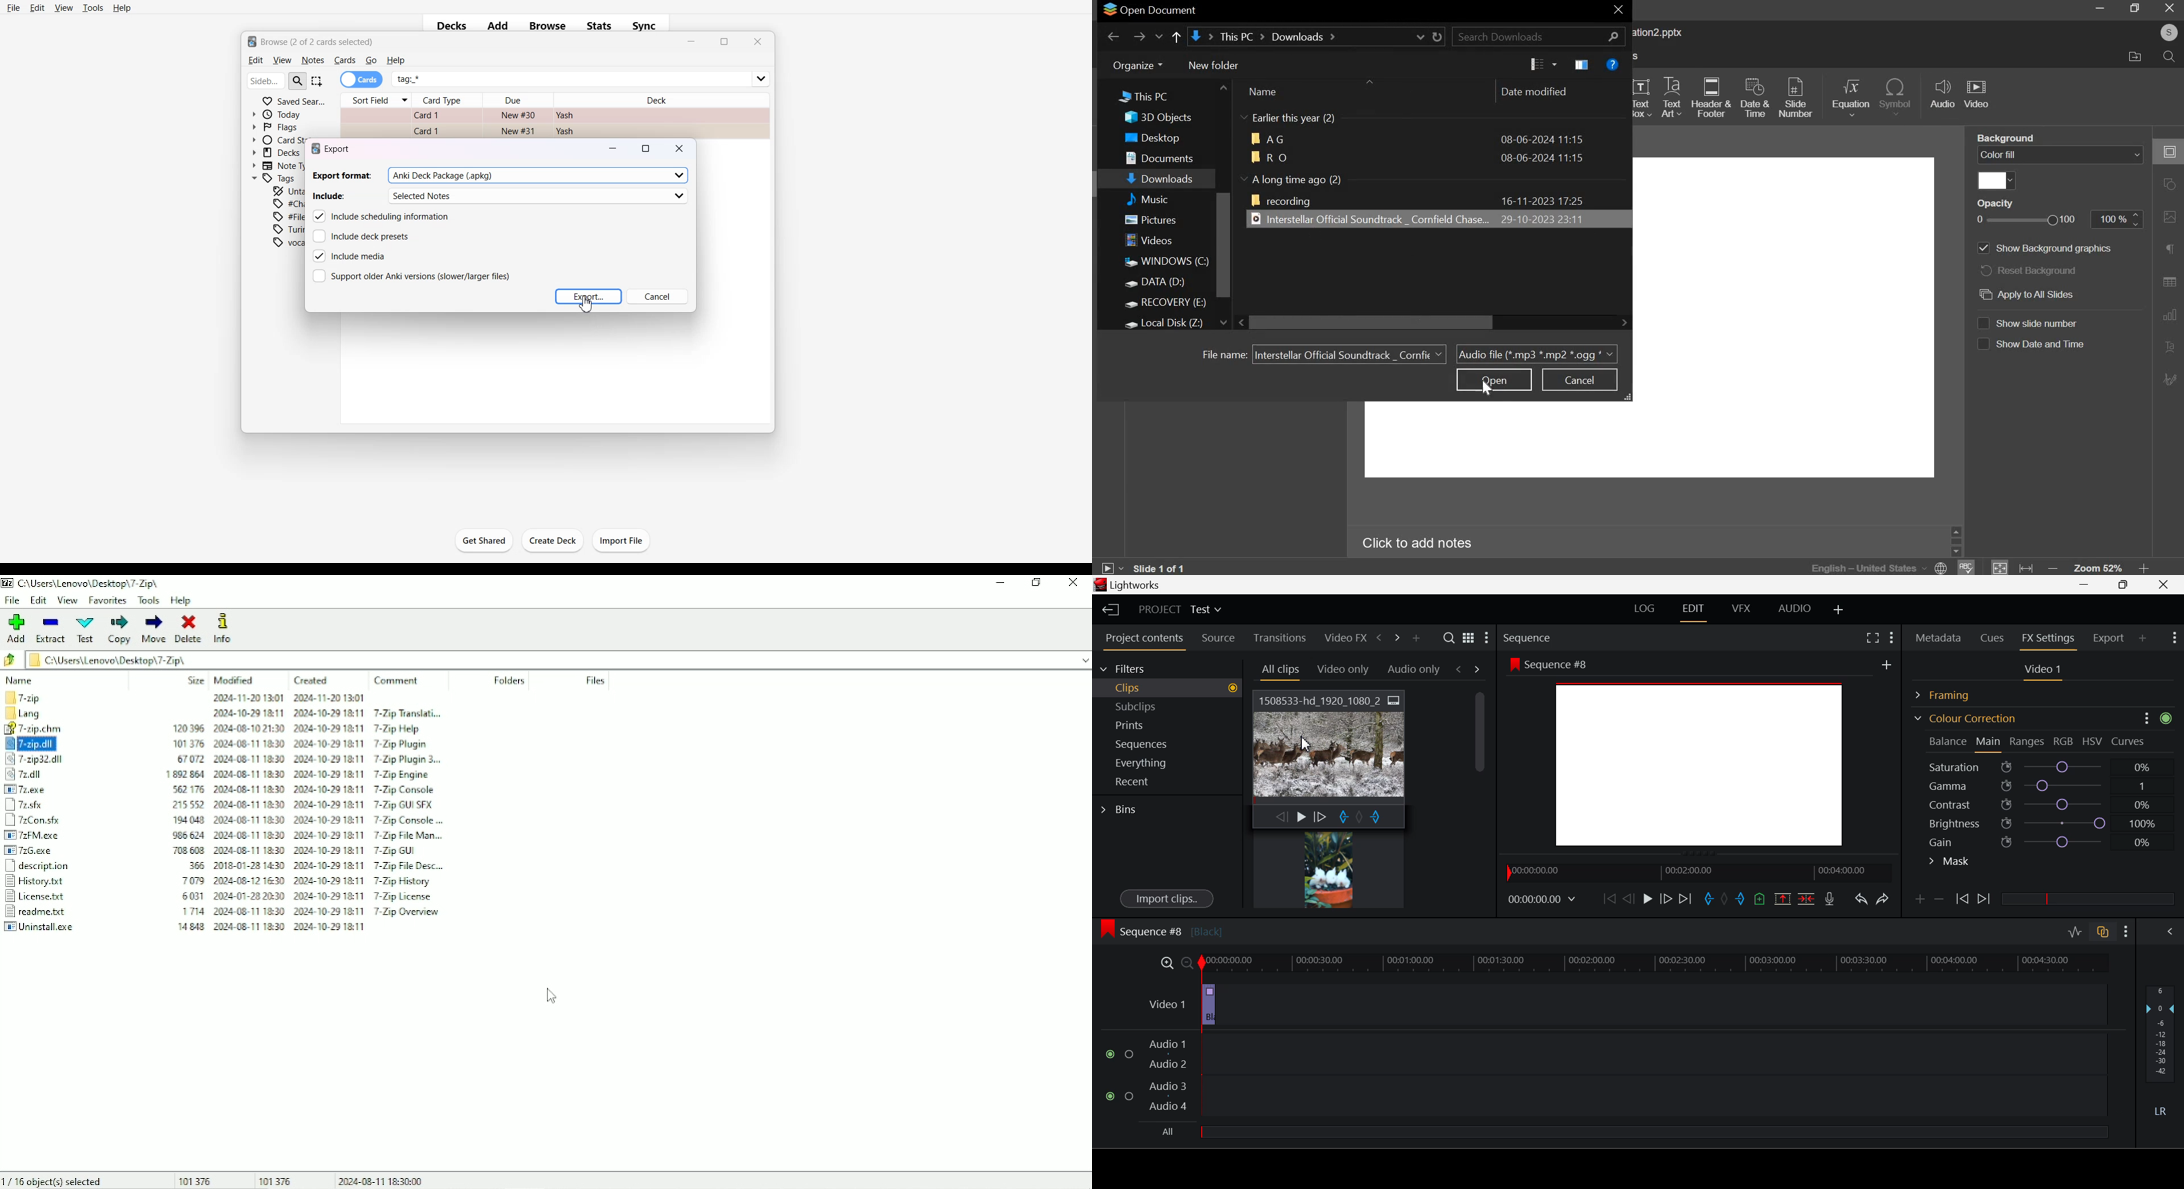 This screenshot has height=1204, width=2184. I want to click on Today, so click(279, 114).